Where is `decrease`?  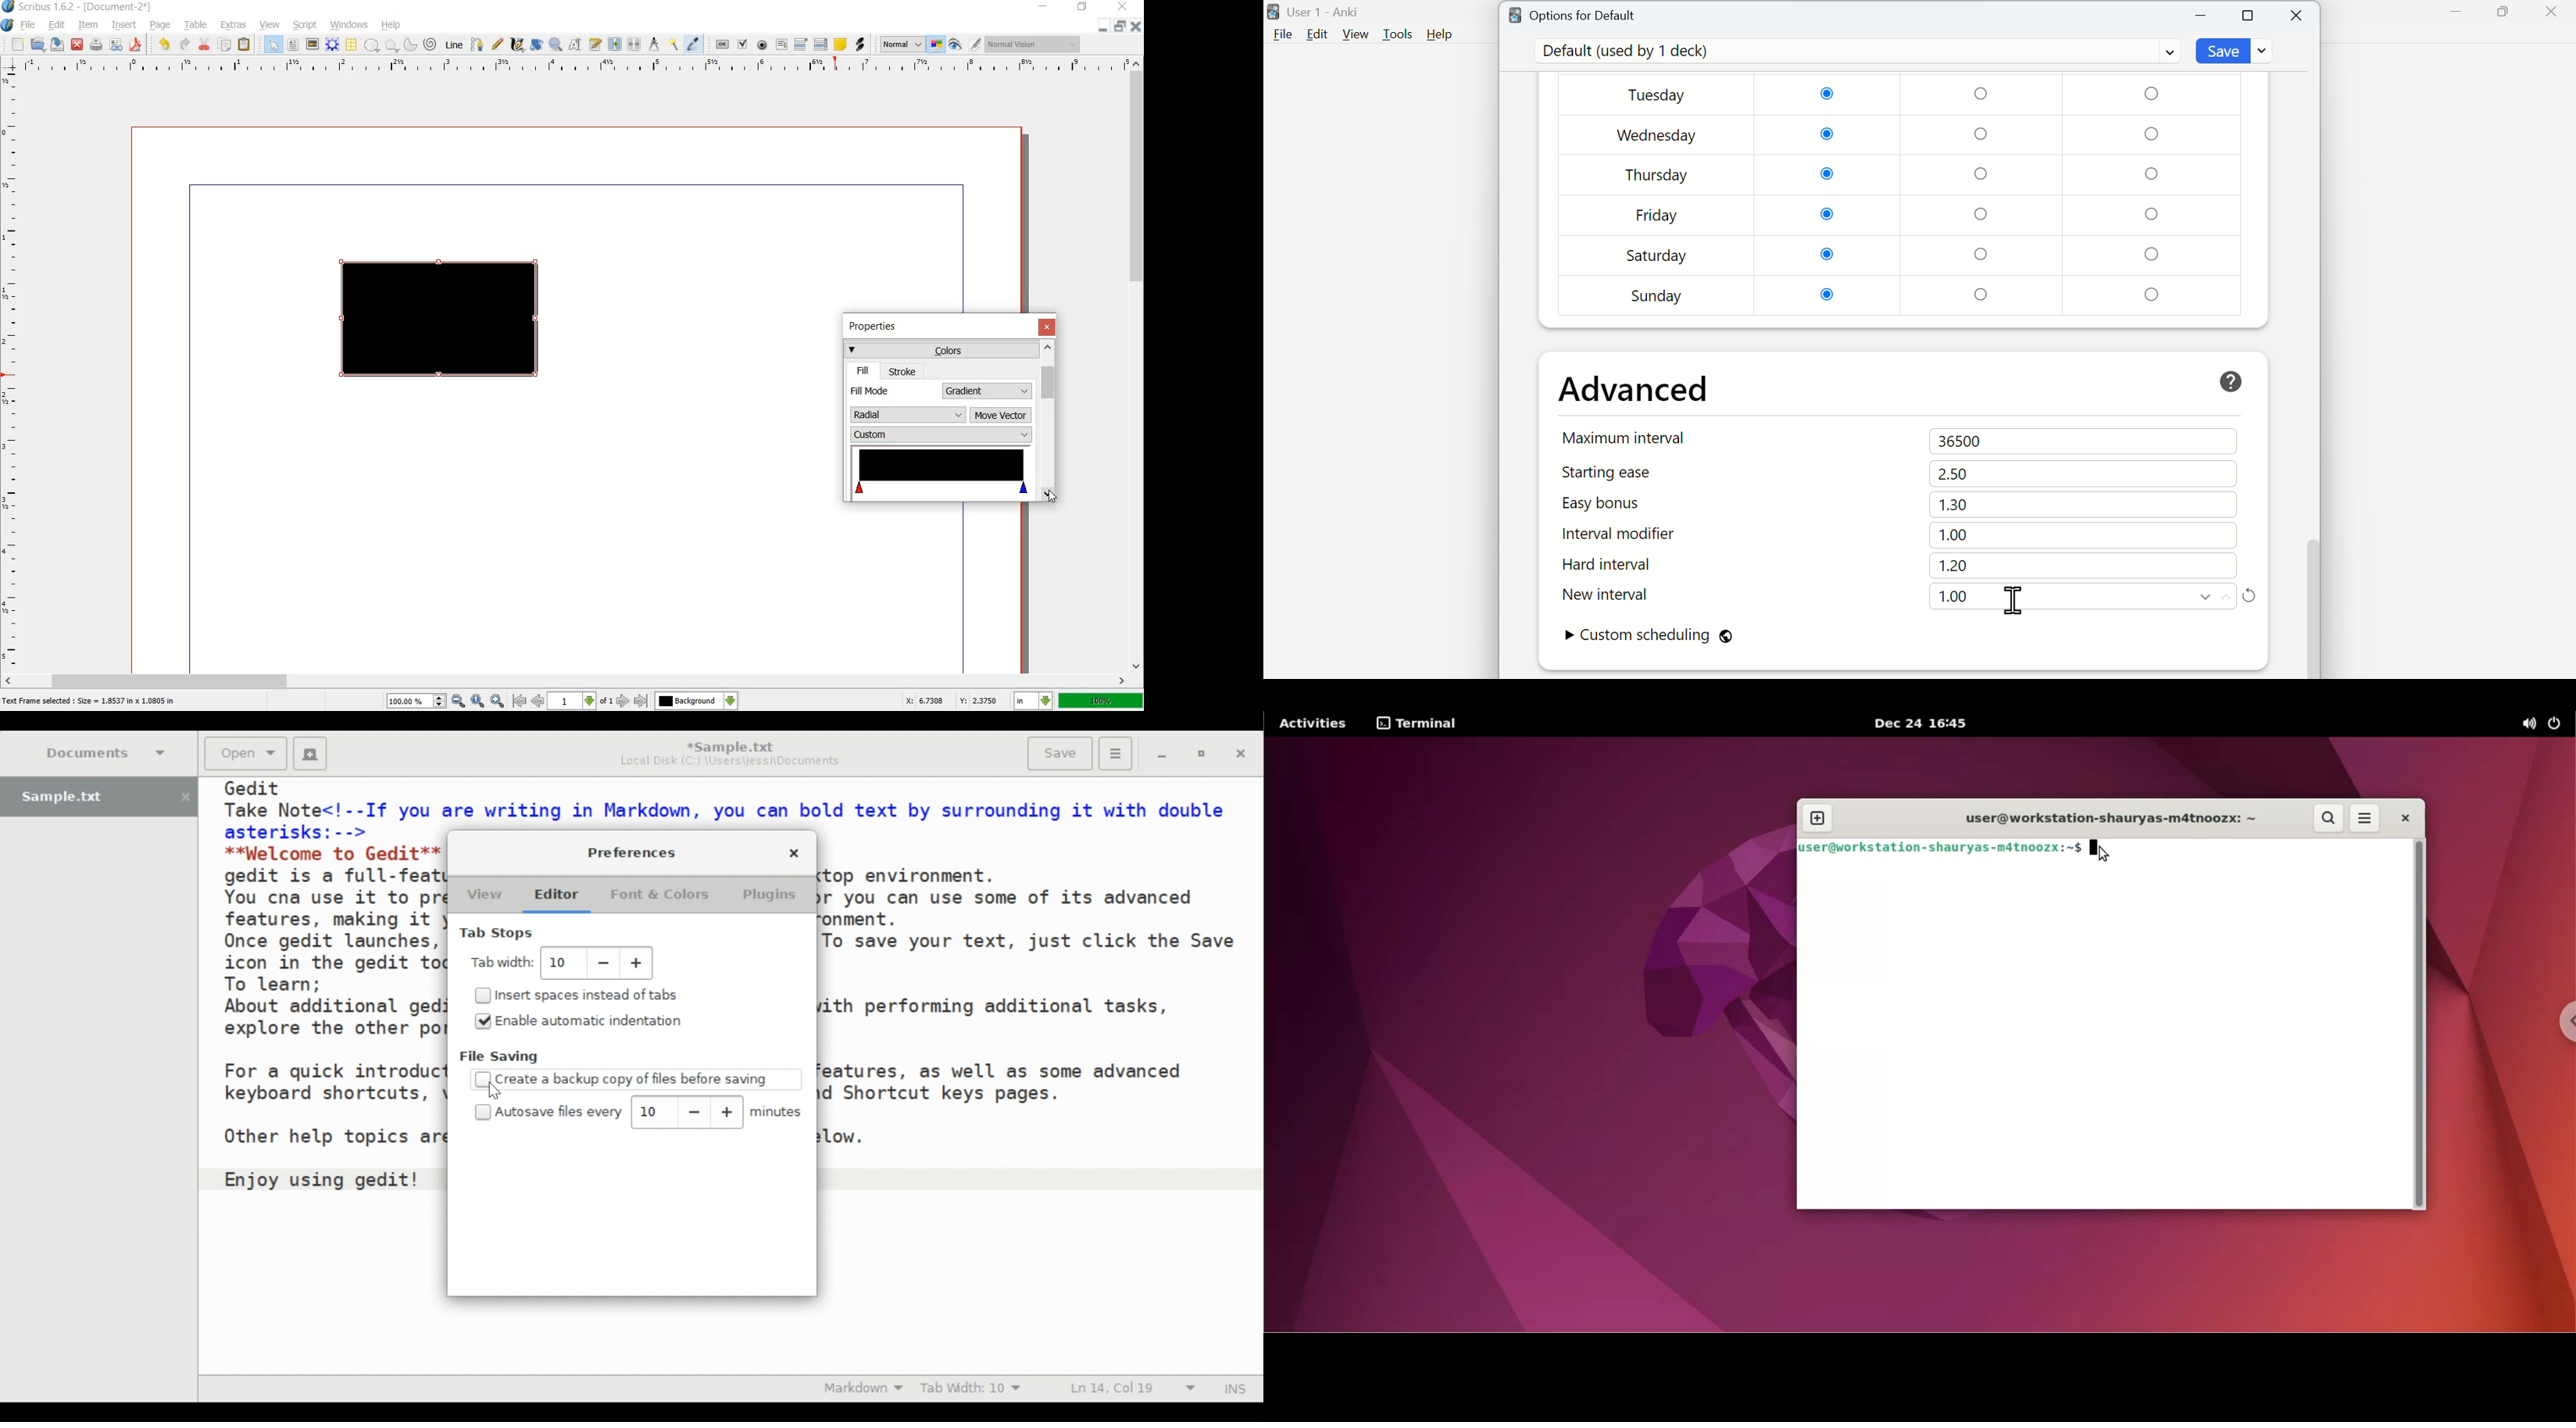 decrease is located at coordinates (694, 1113).